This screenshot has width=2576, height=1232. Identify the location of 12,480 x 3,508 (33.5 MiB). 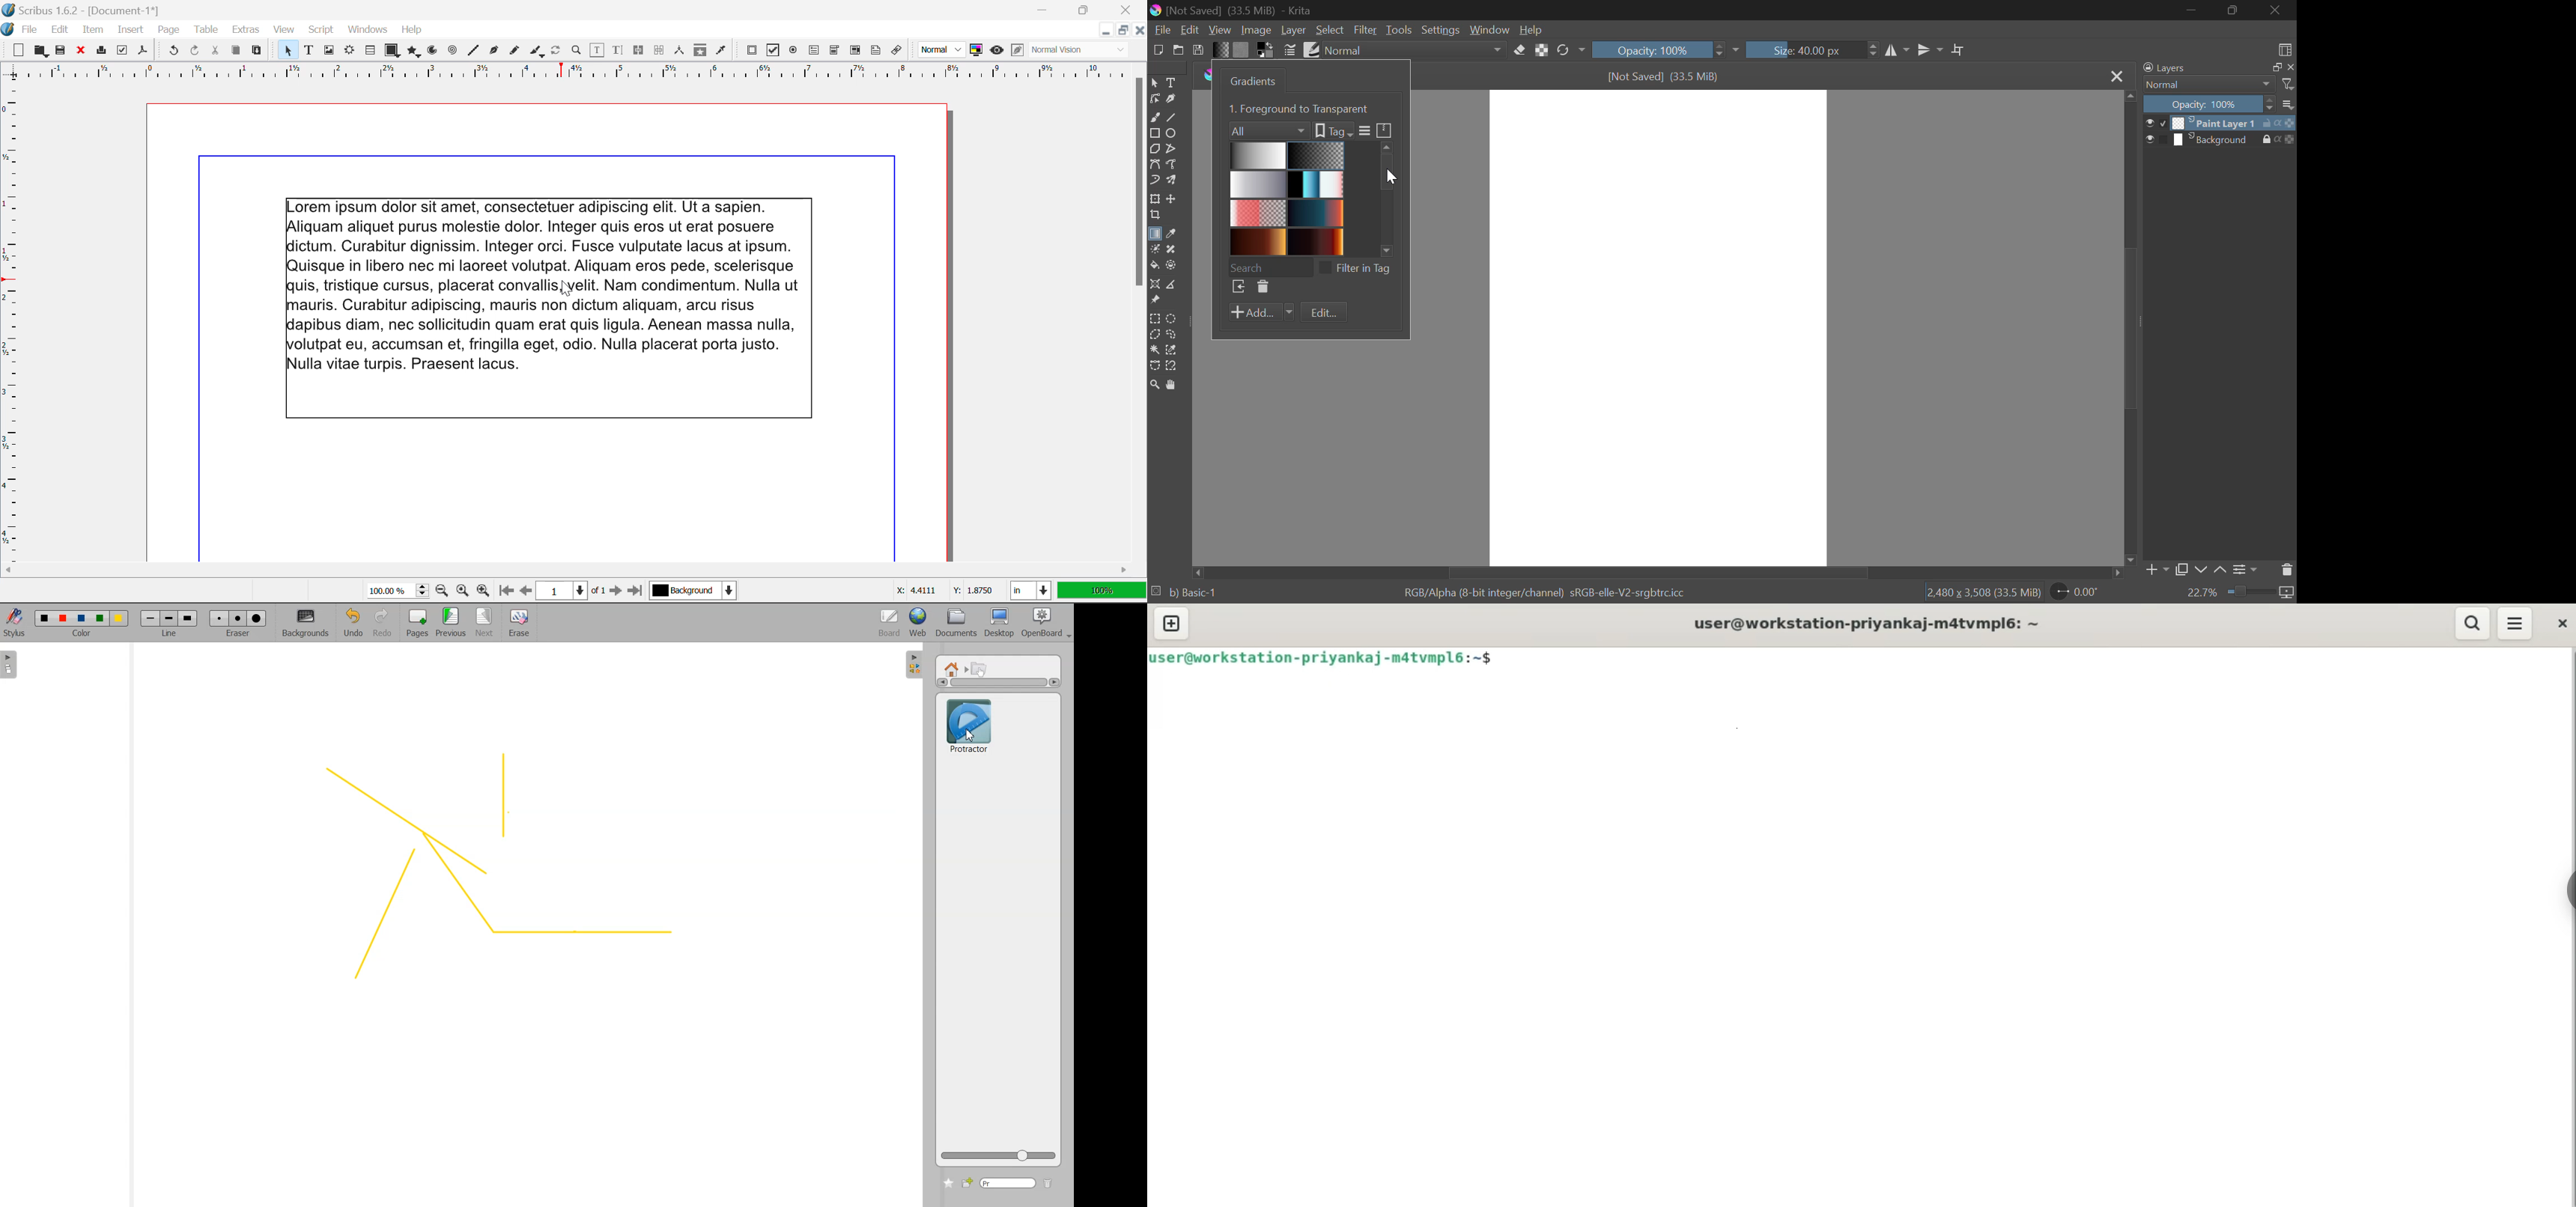
(1983, 592).